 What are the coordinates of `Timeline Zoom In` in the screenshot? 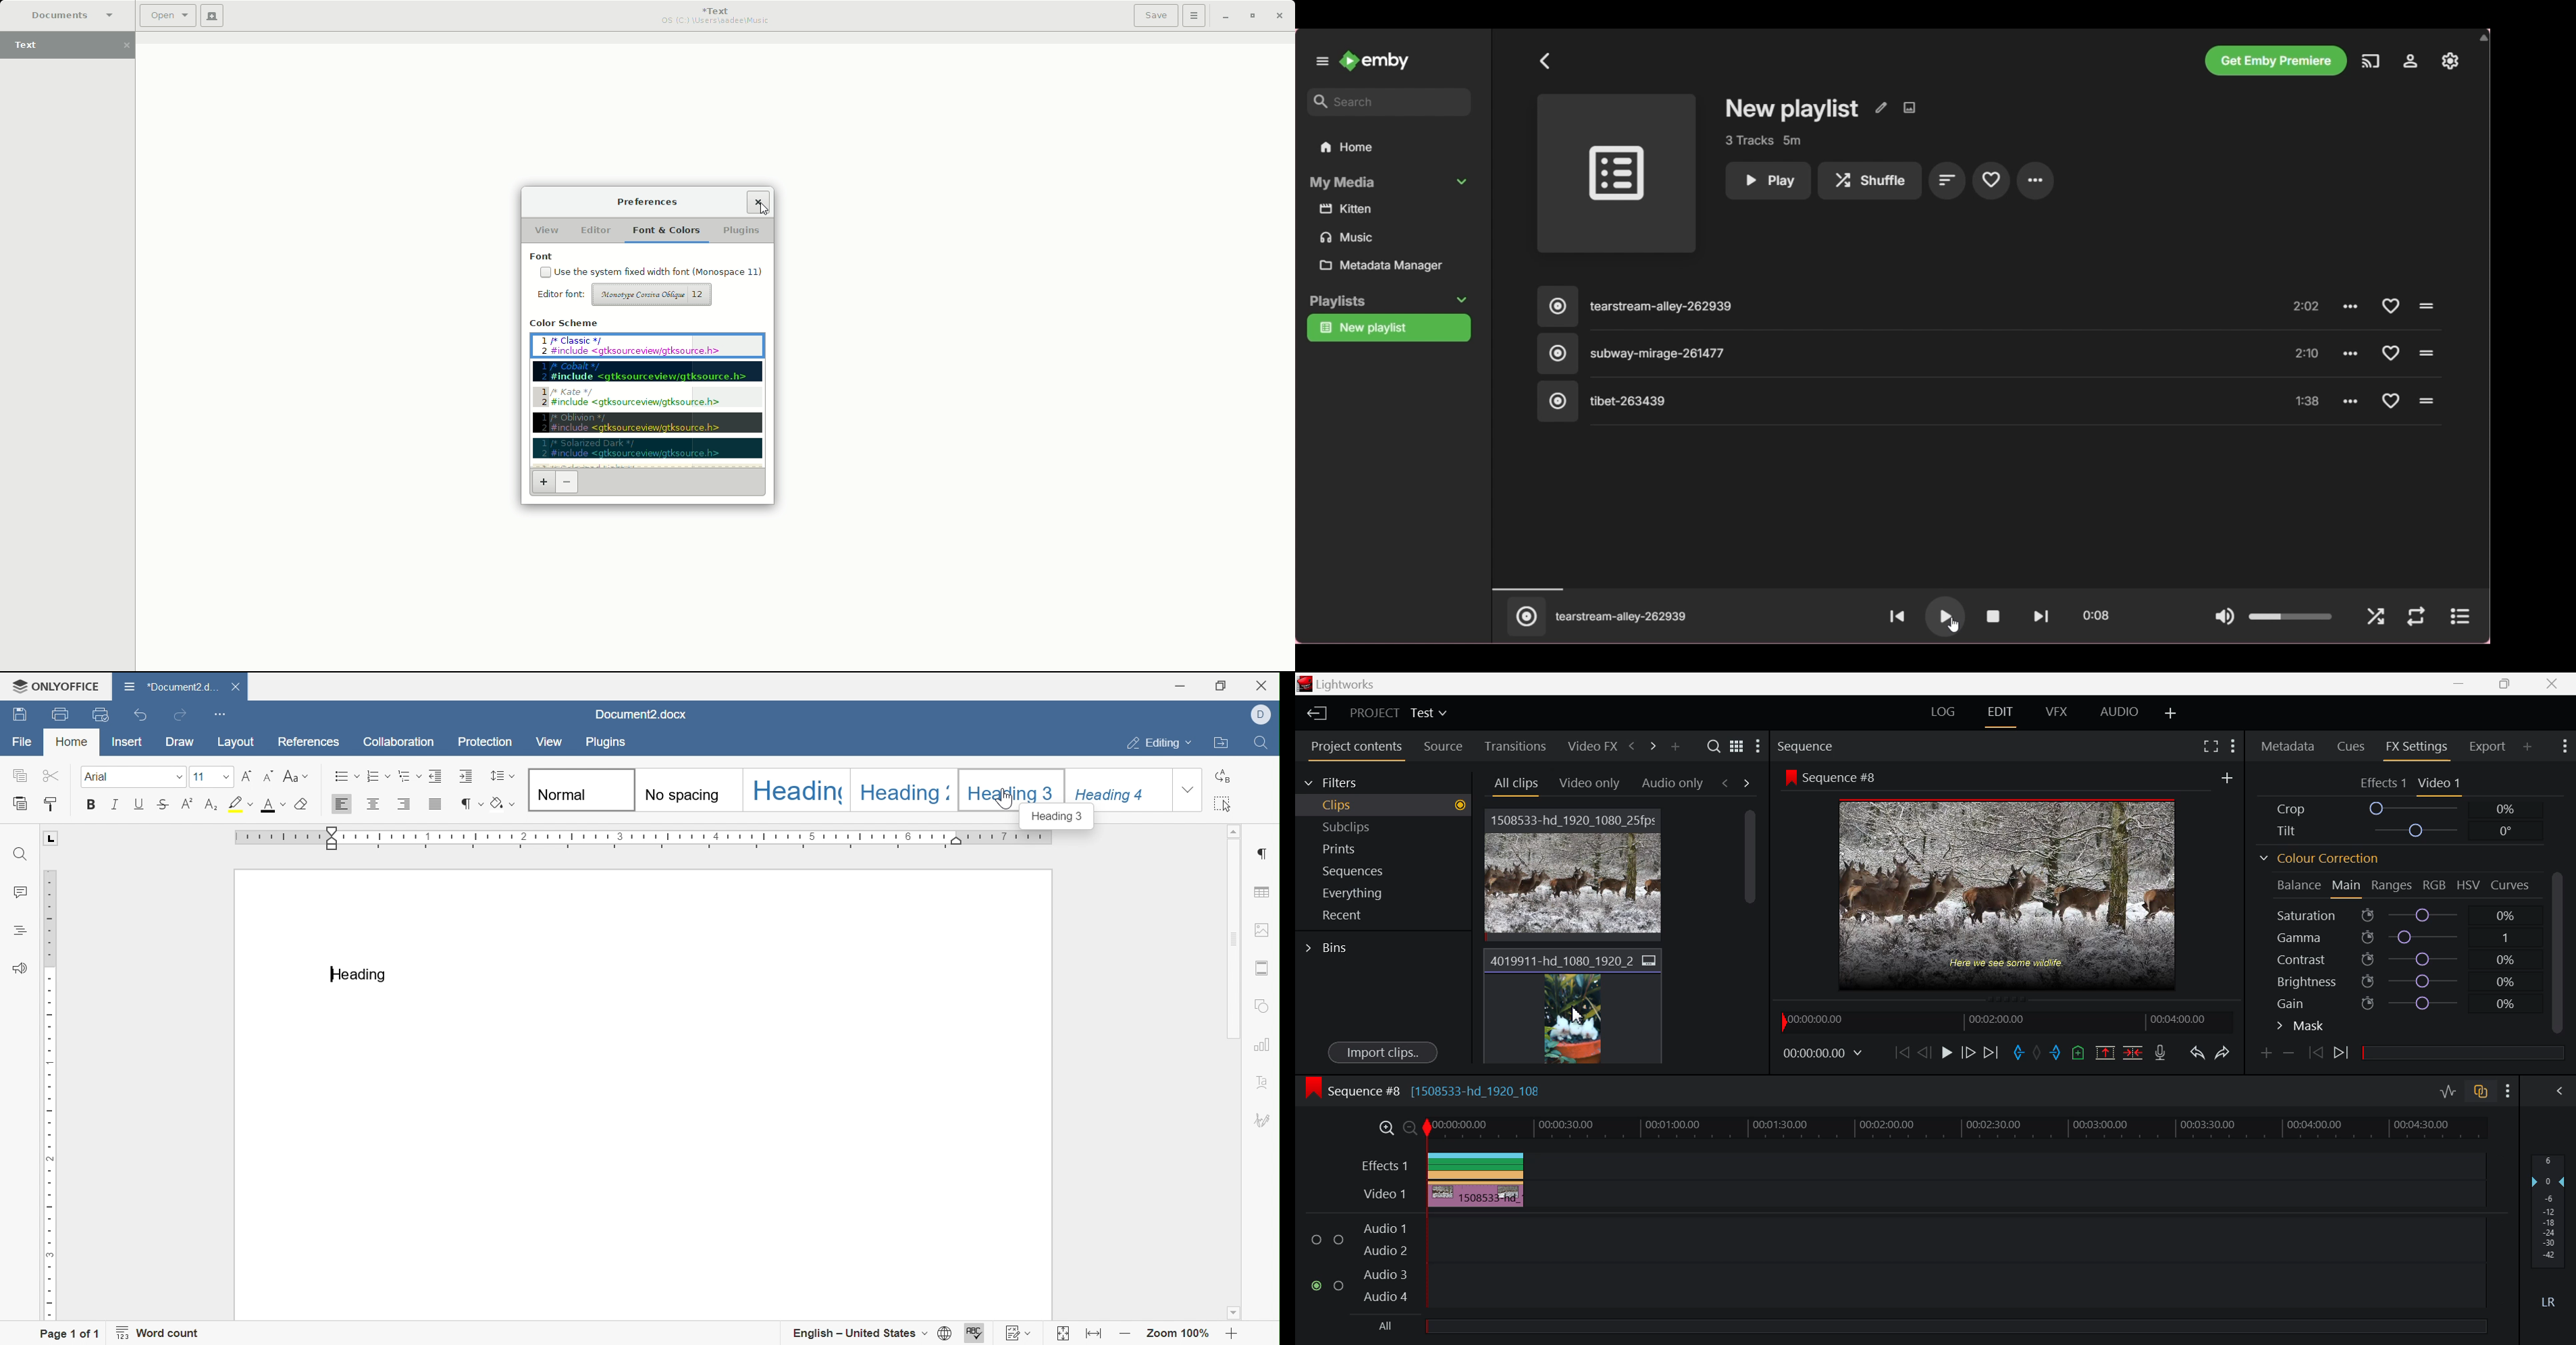 It's located at (1384, 1130).